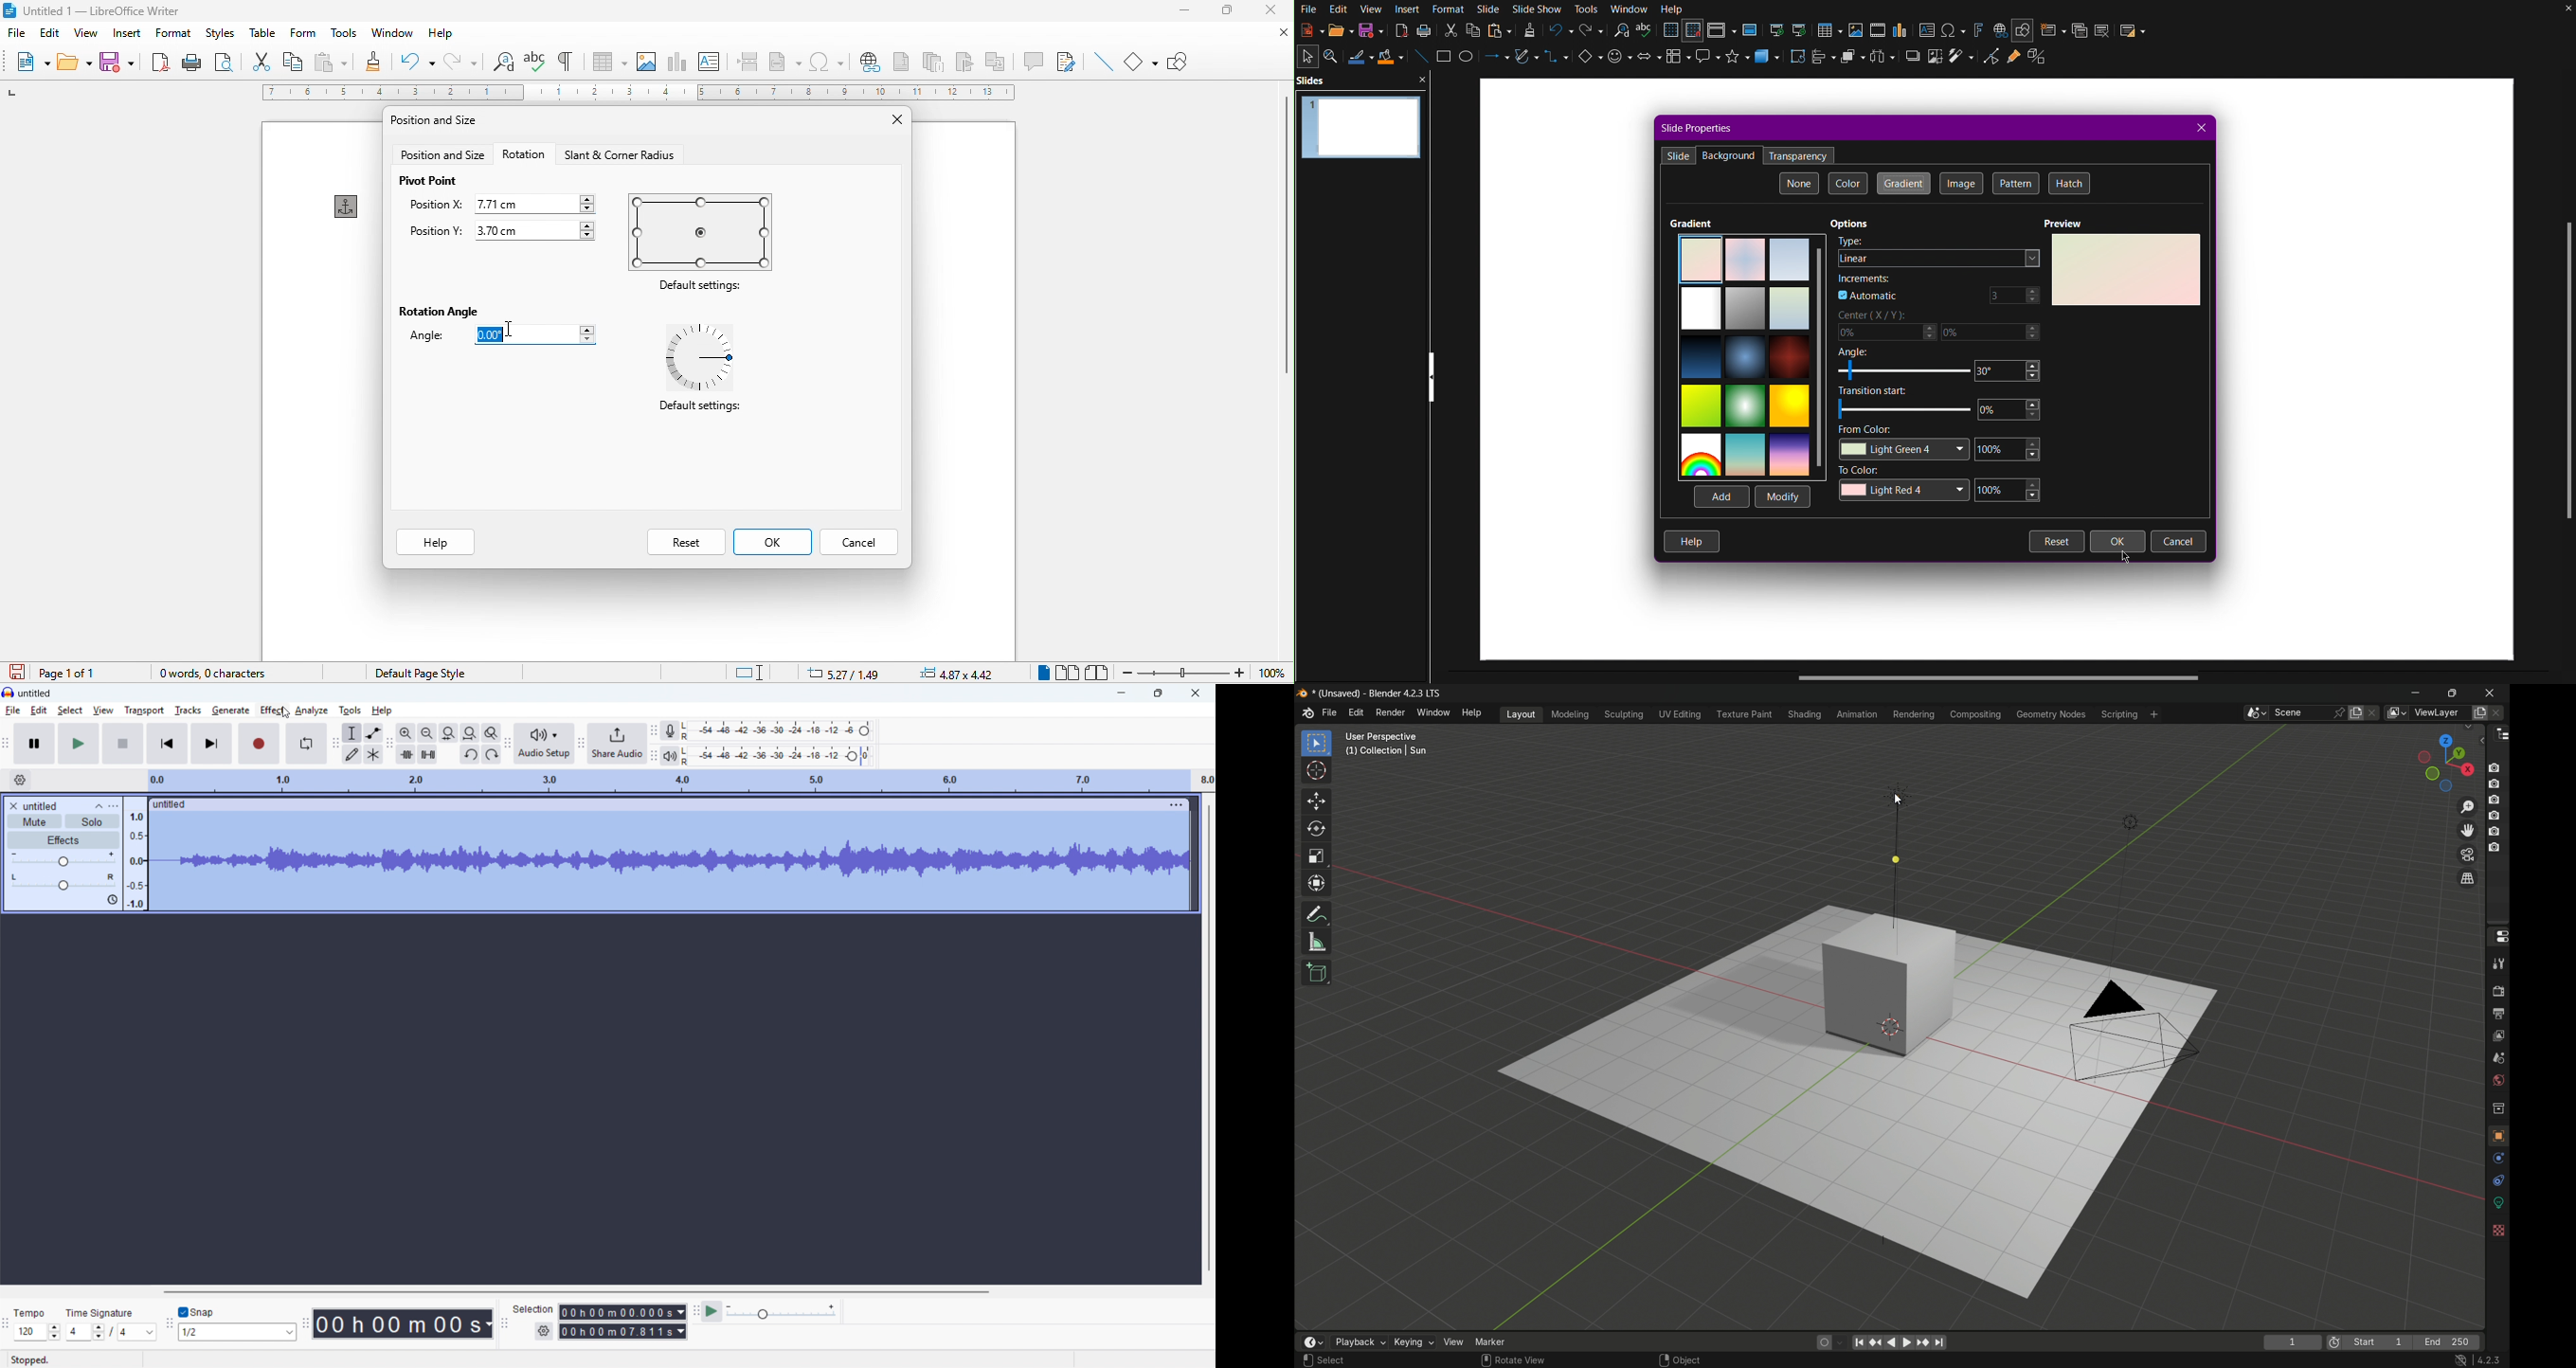 Image resolution: width=2576 pixels, height=1372 pixels. Describe the element at coordinates (430, 207) in the screenshot. I see `position x` at that location.